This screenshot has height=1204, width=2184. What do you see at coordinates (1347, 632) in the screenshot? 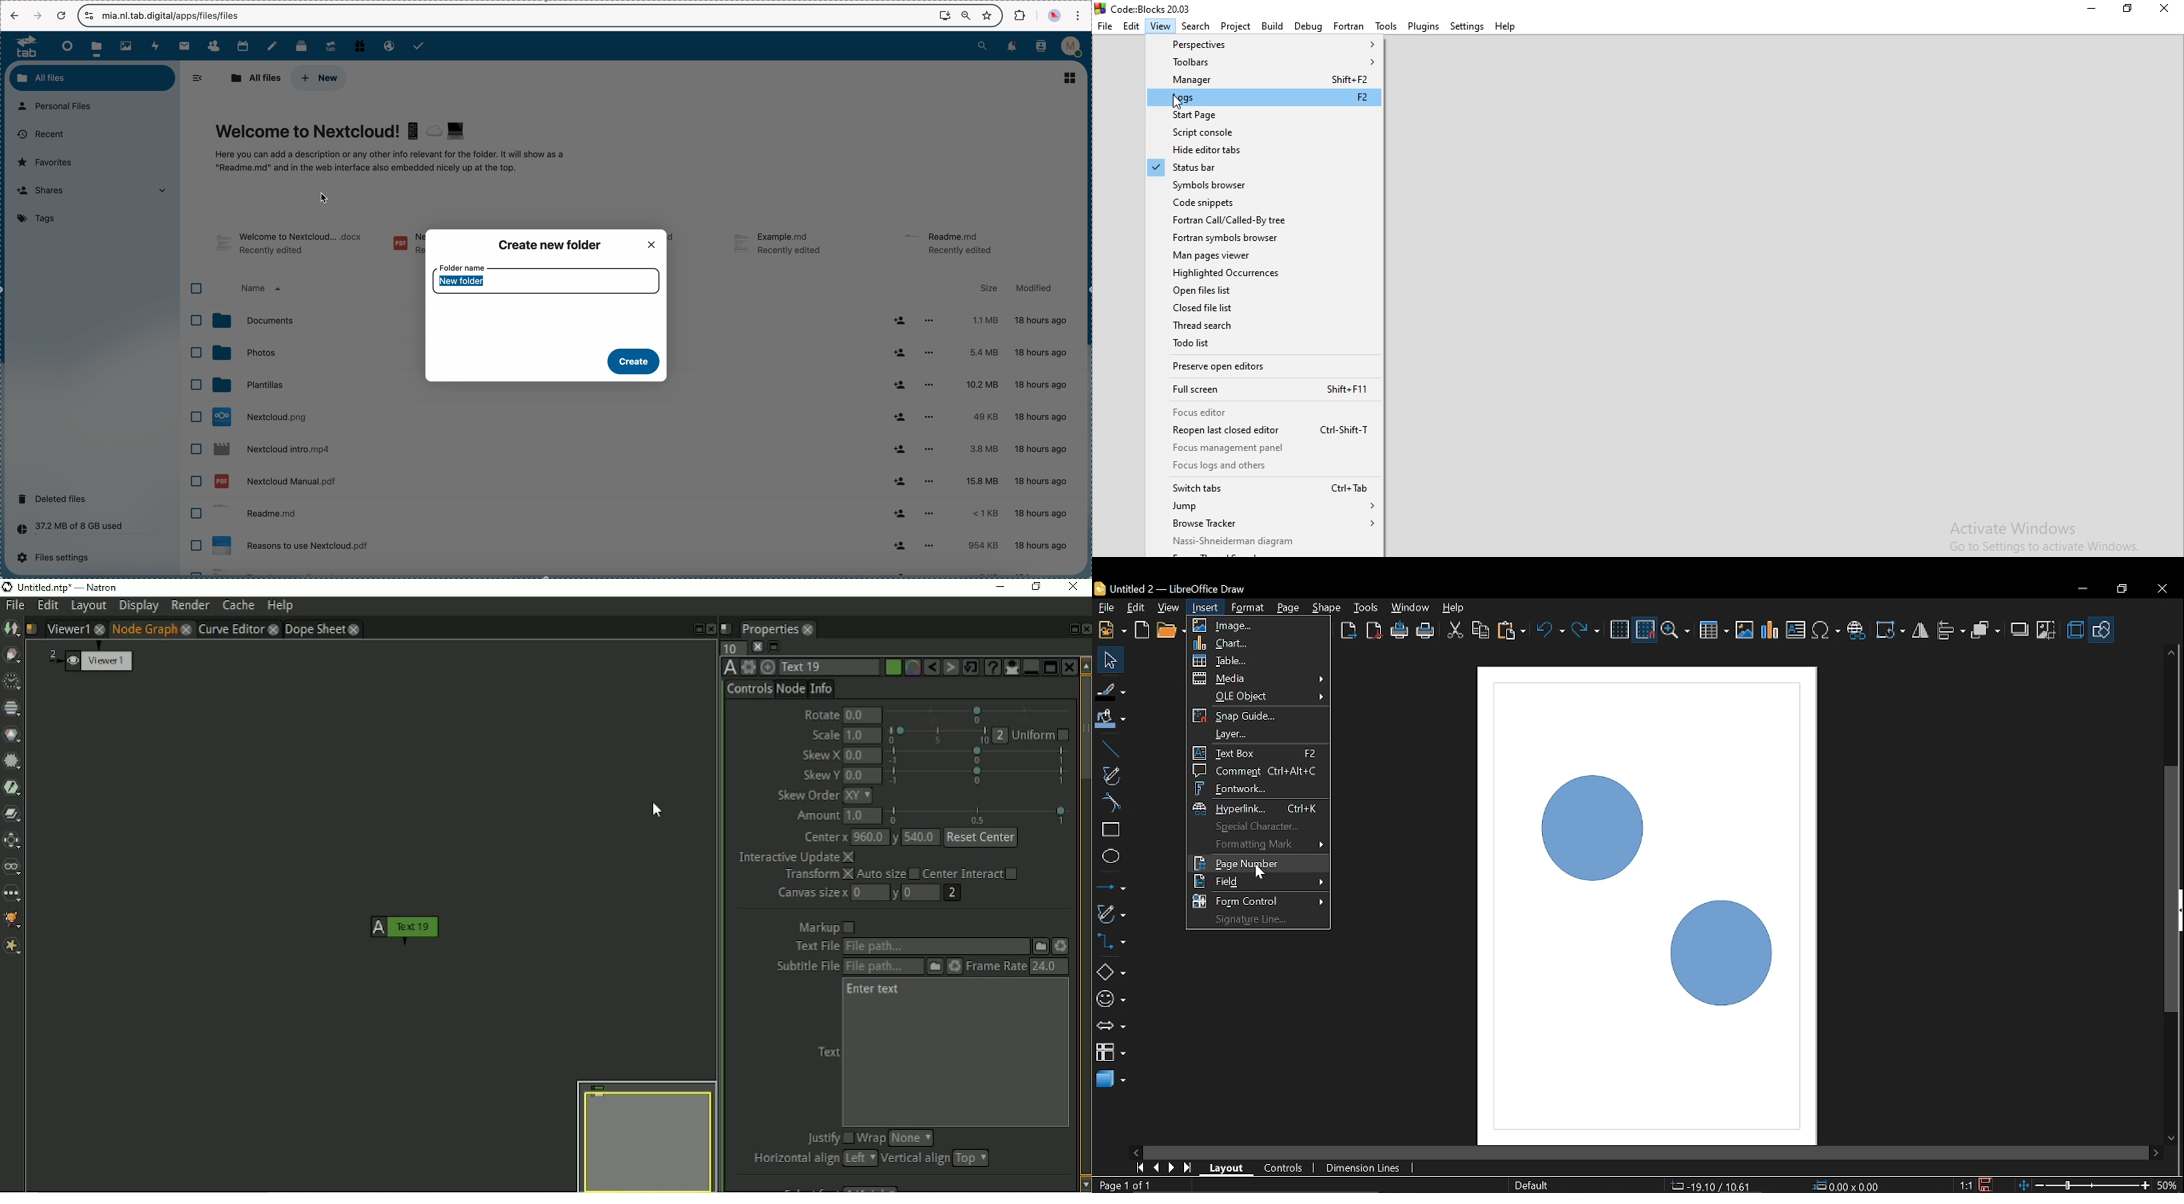
I see `Export` at bounding box center [1347, 632].